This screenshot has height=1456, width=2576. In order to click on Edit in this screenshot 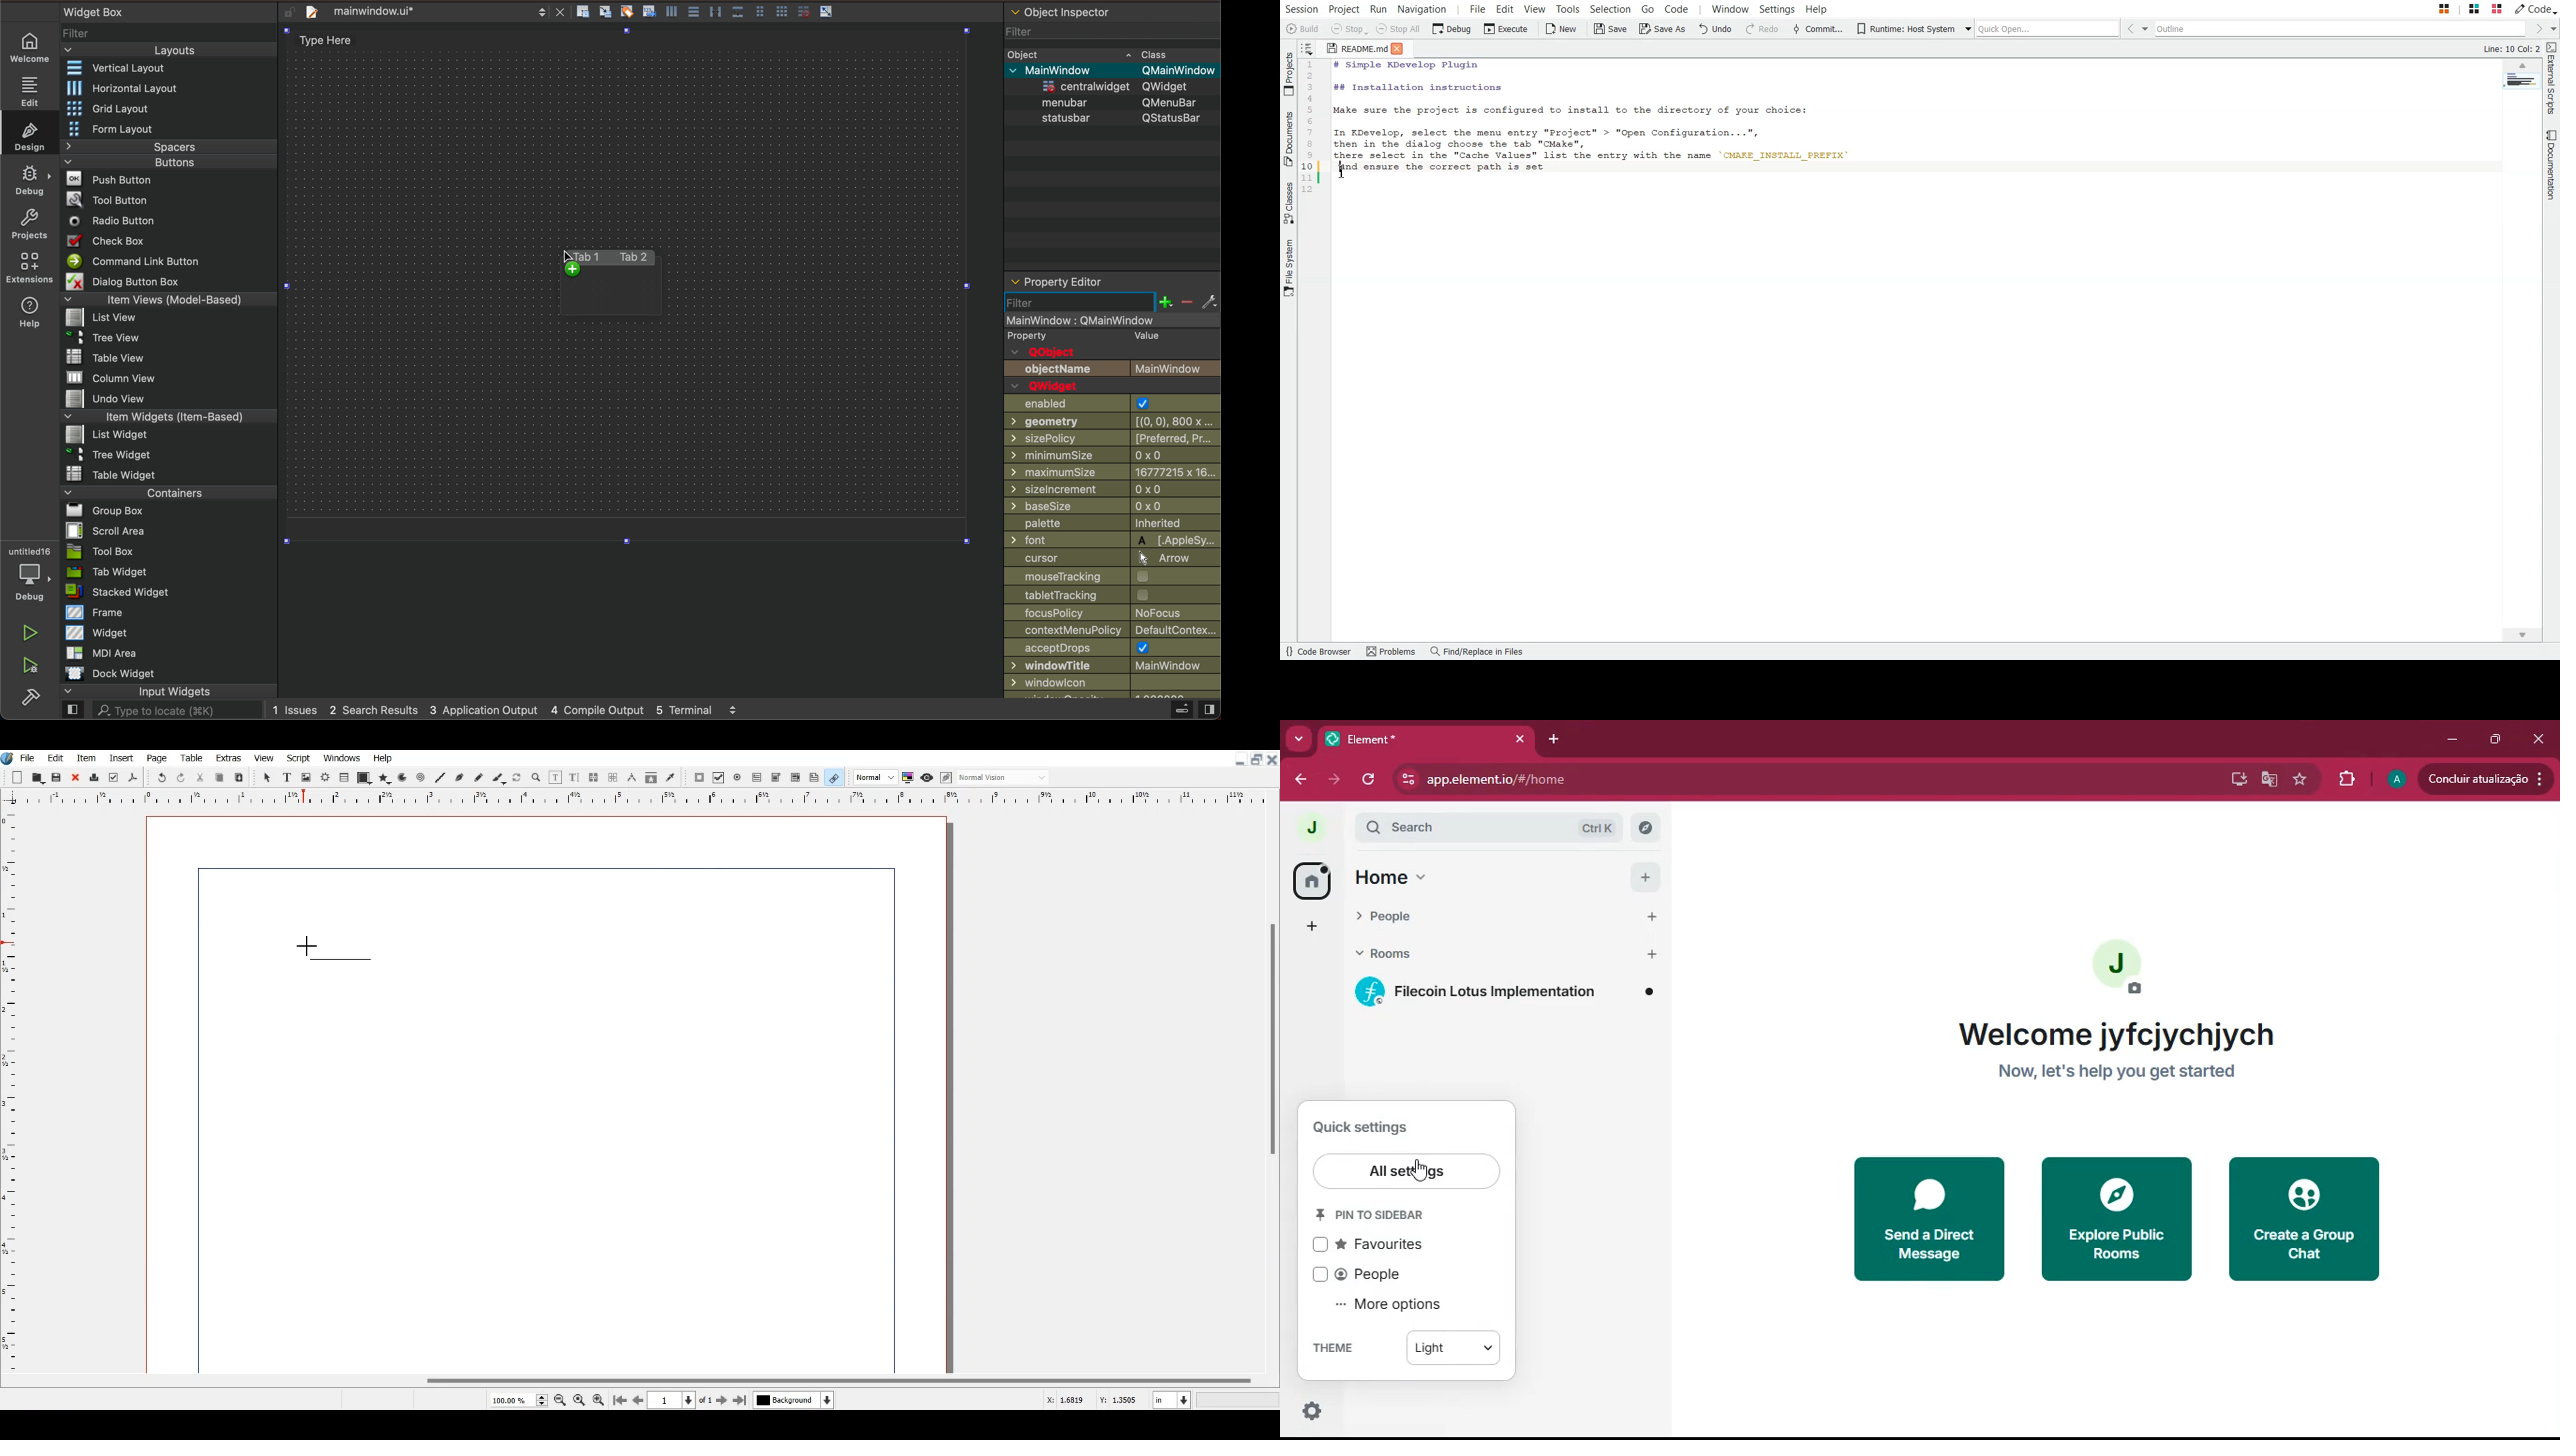, I will do `click(54, 757)`.